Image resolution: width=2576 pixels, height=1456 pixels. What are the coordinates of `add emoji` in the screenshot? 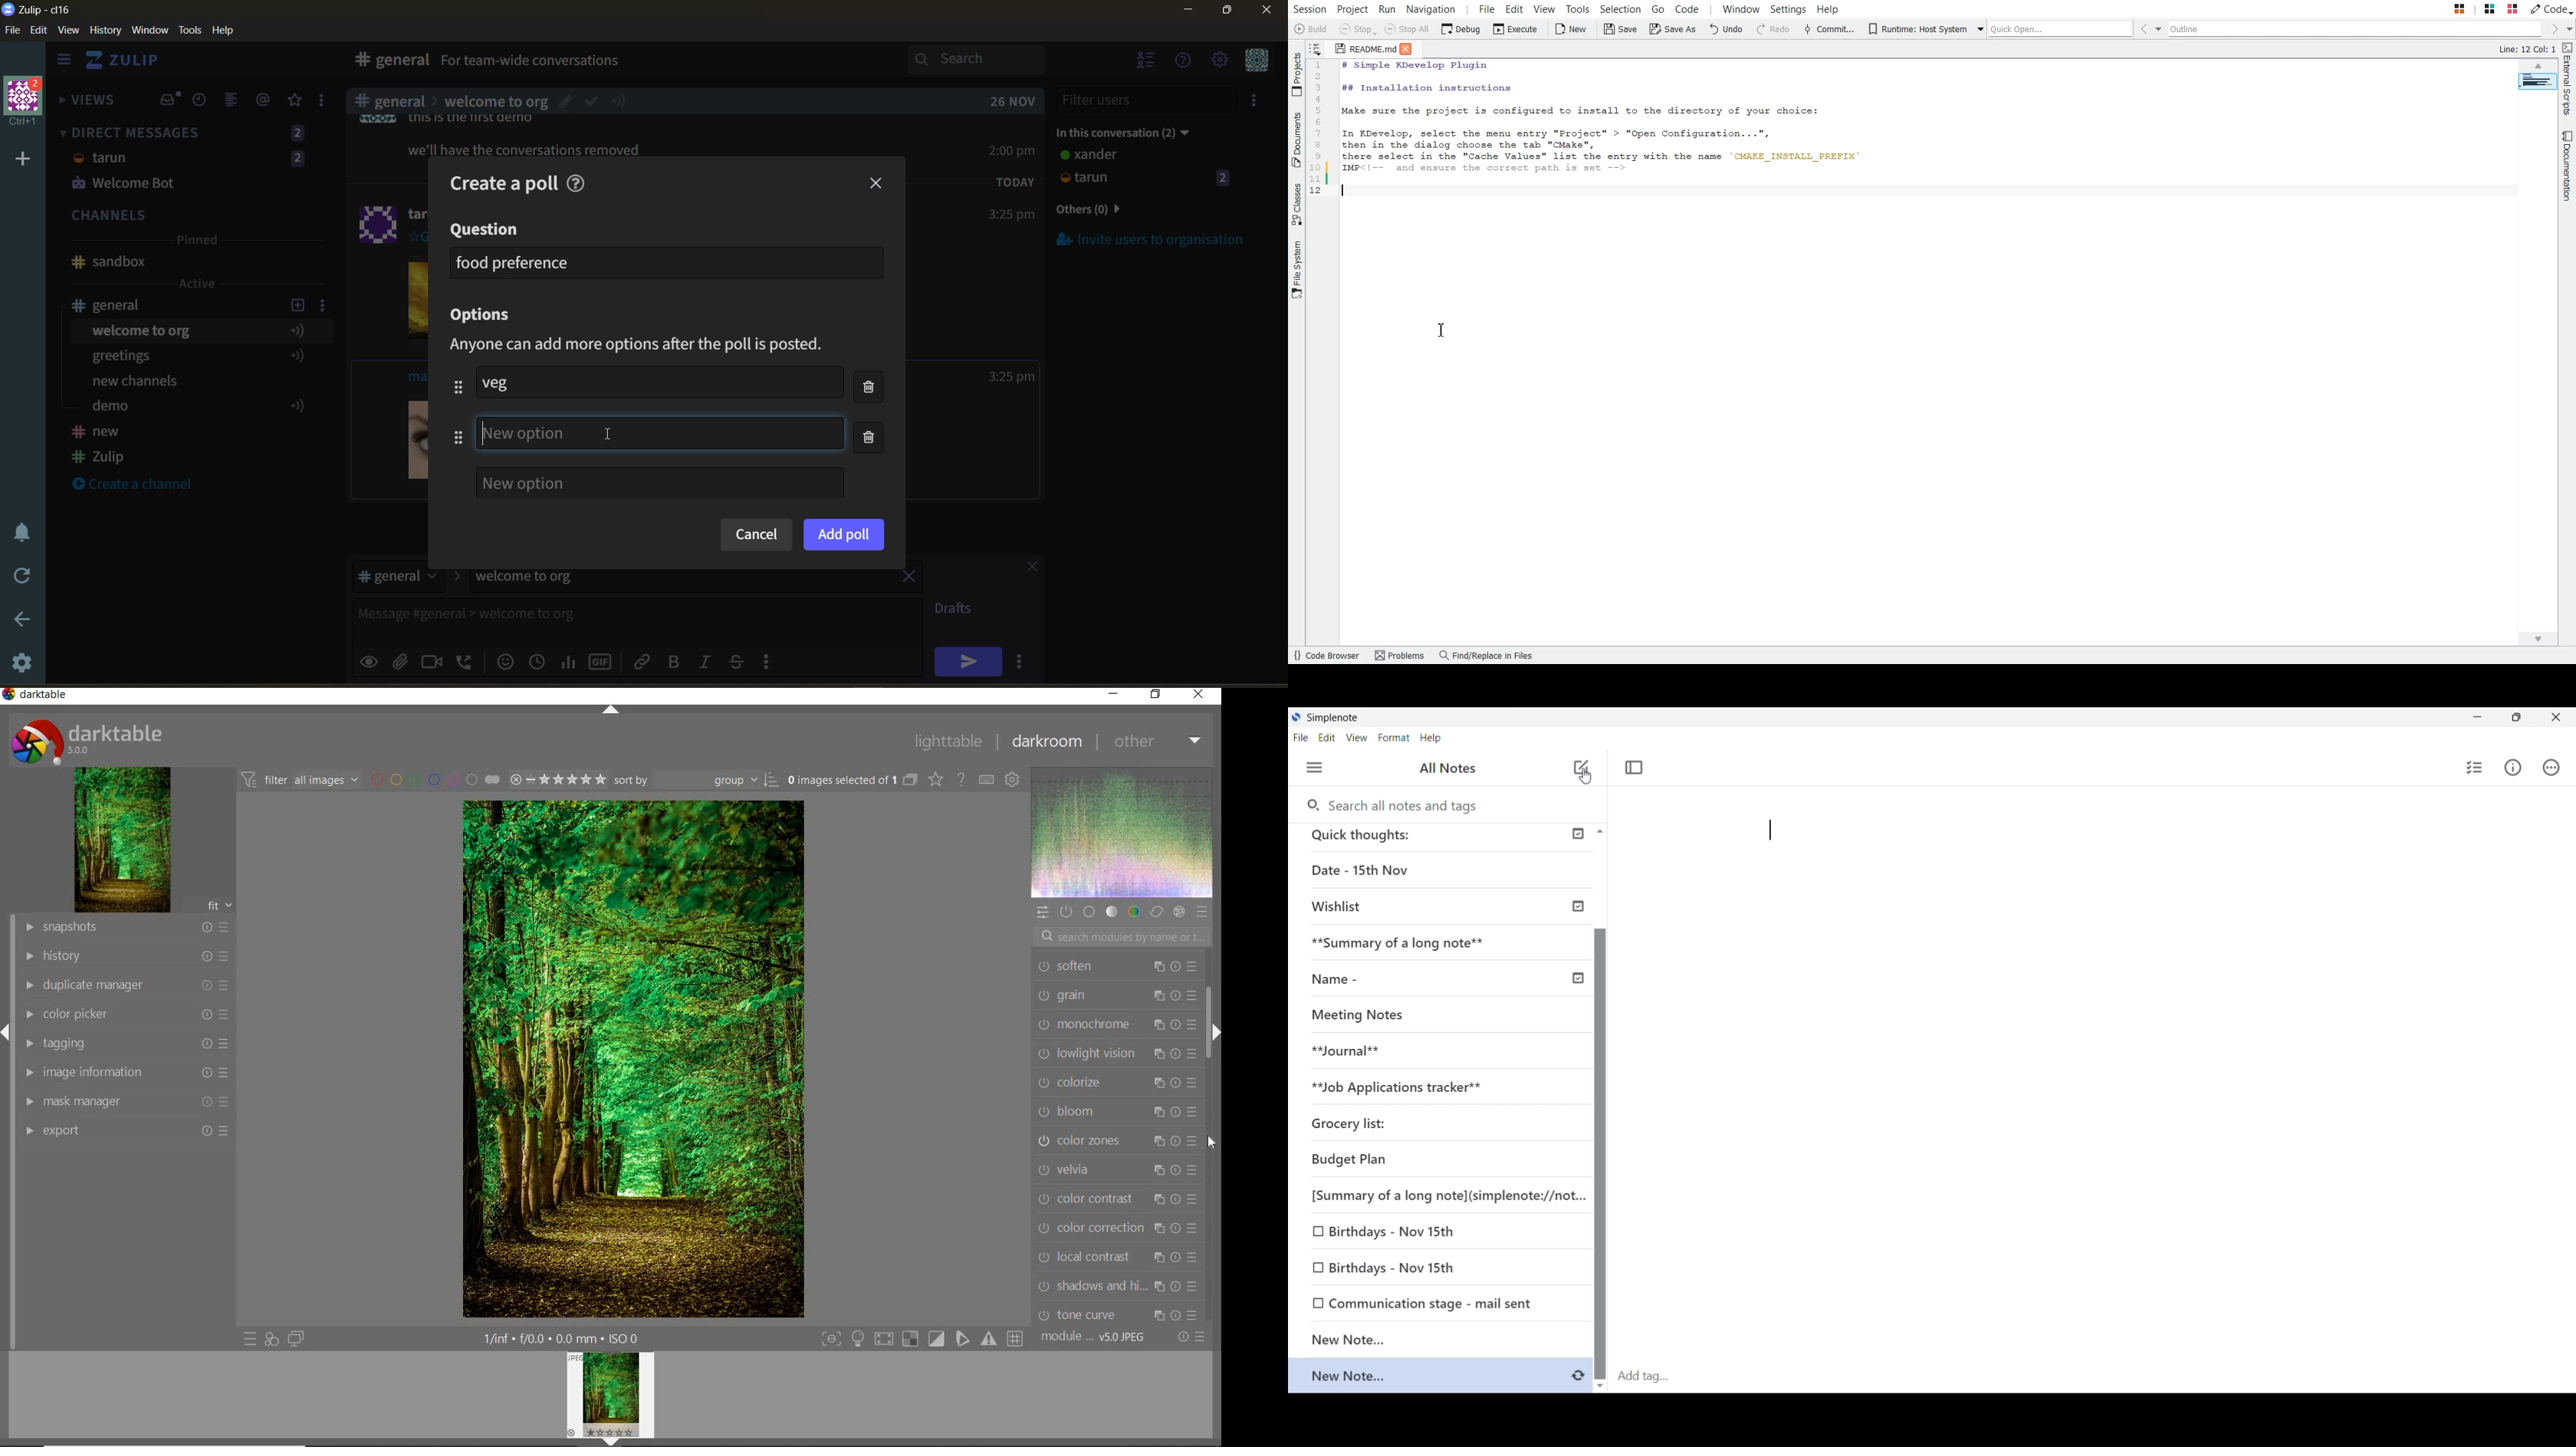 It's located at (504, 662).